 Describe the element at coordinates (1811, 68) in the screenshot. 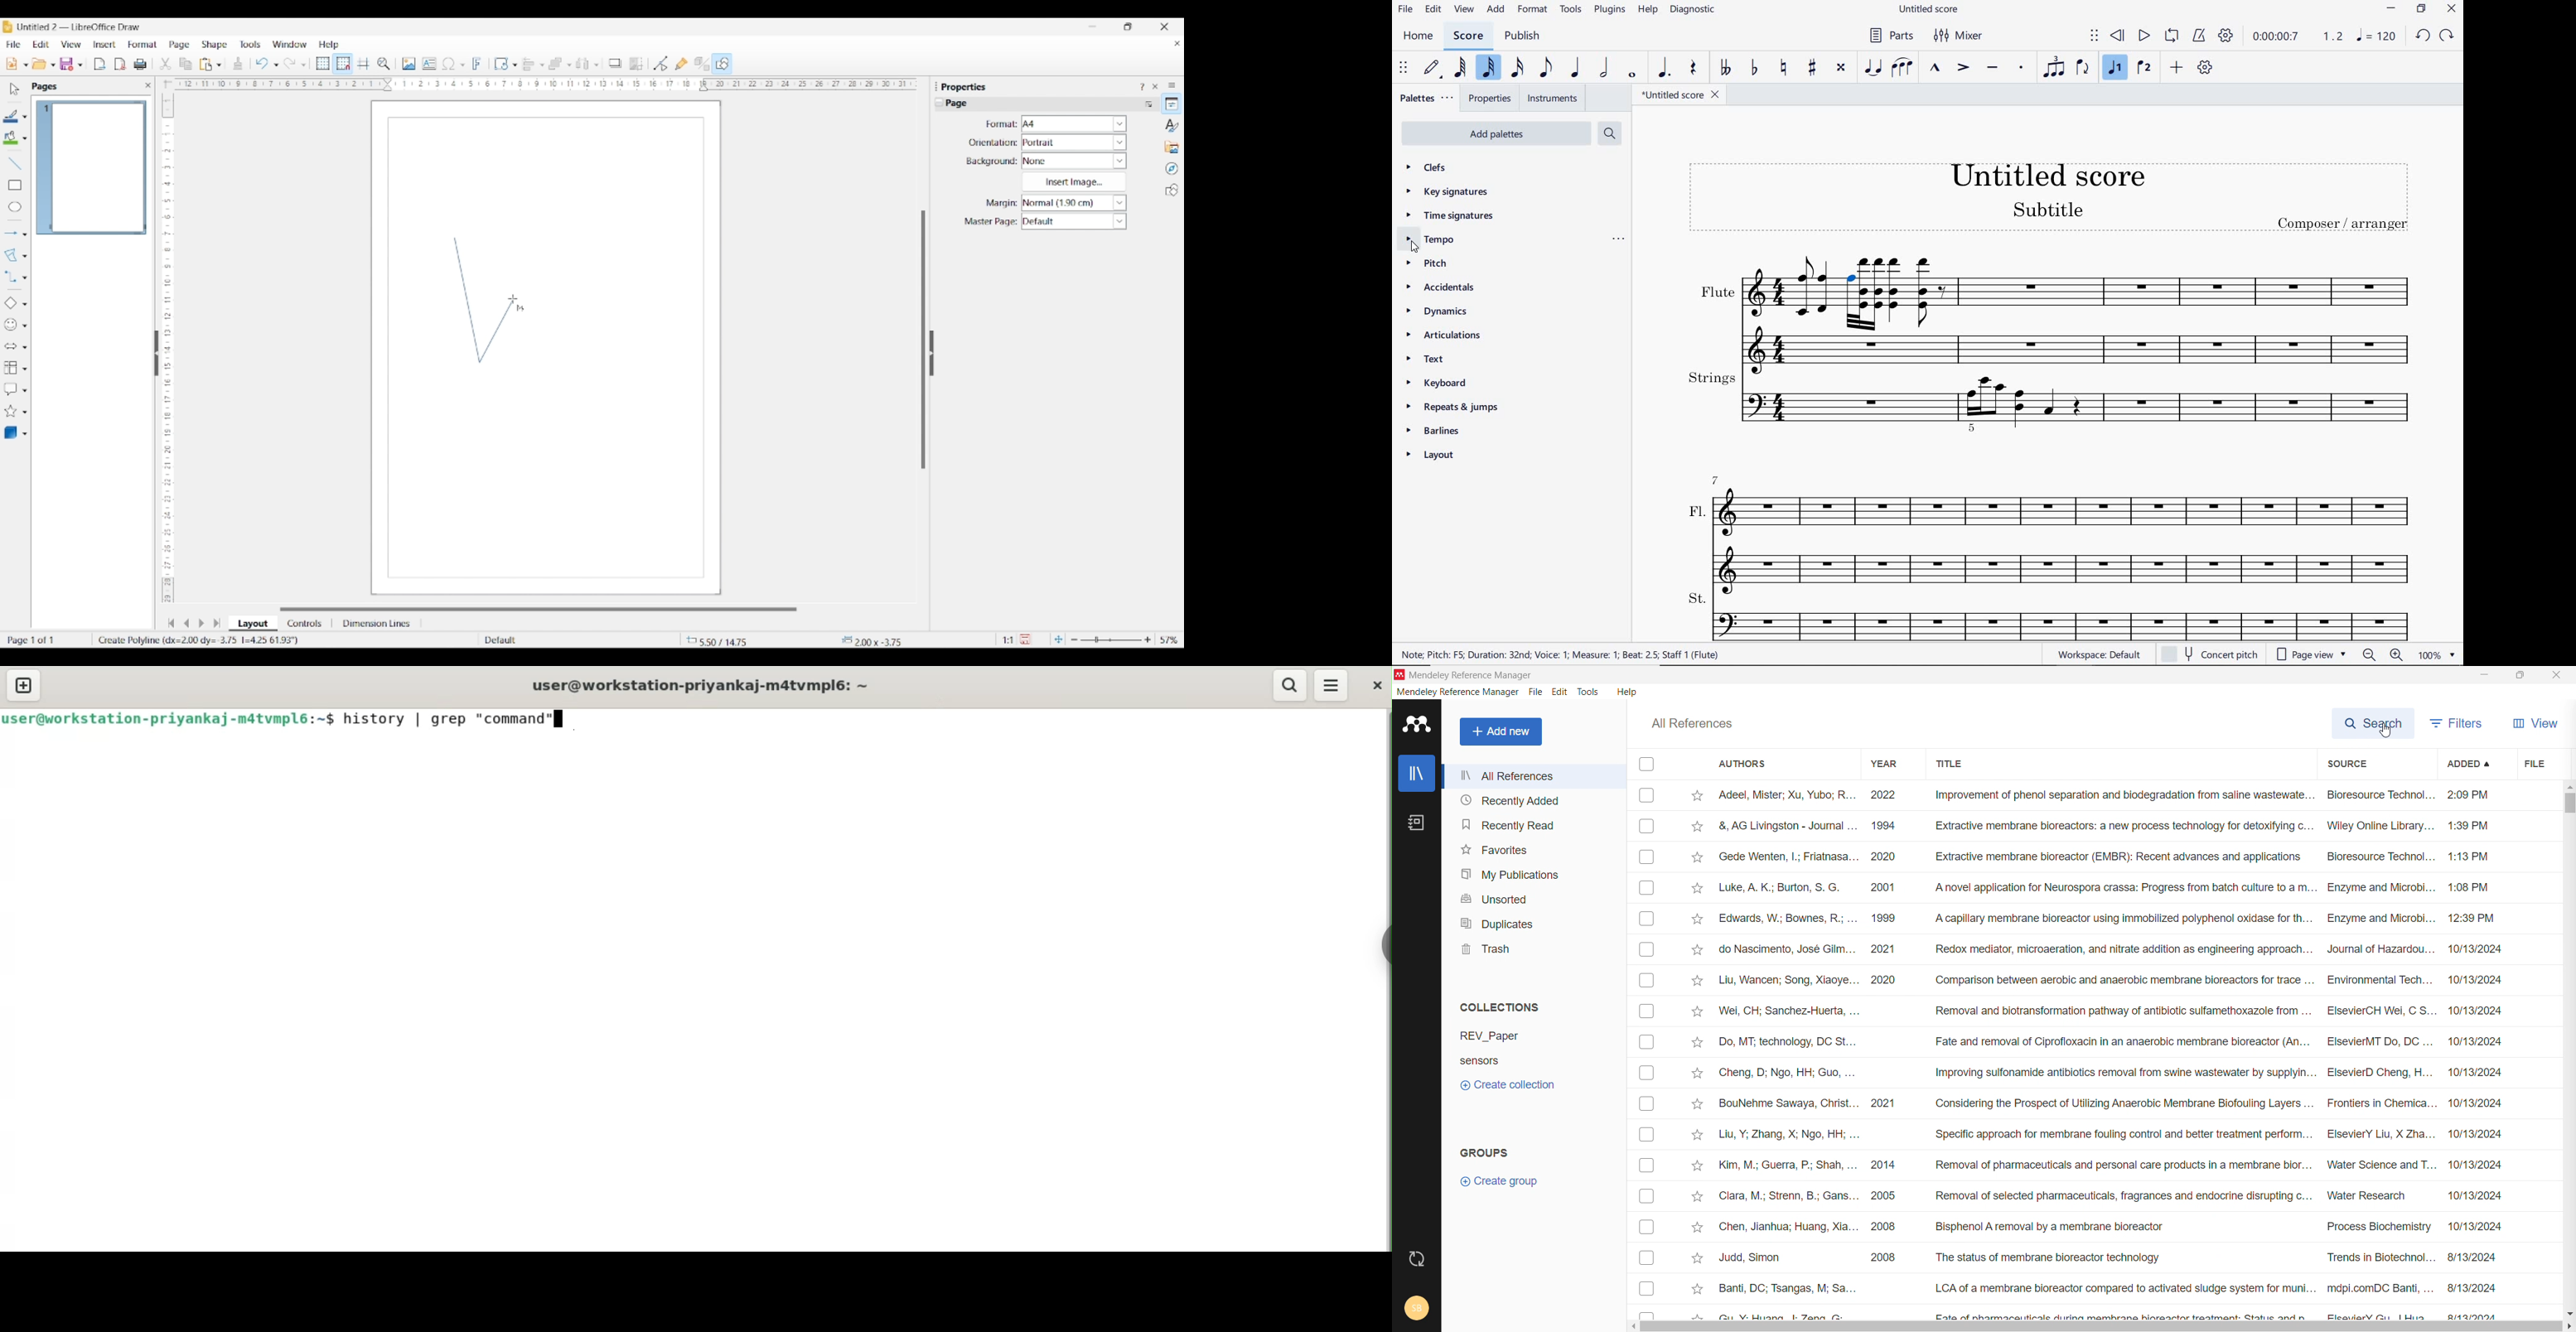

I see `TOGGLE SHARP` at that location.